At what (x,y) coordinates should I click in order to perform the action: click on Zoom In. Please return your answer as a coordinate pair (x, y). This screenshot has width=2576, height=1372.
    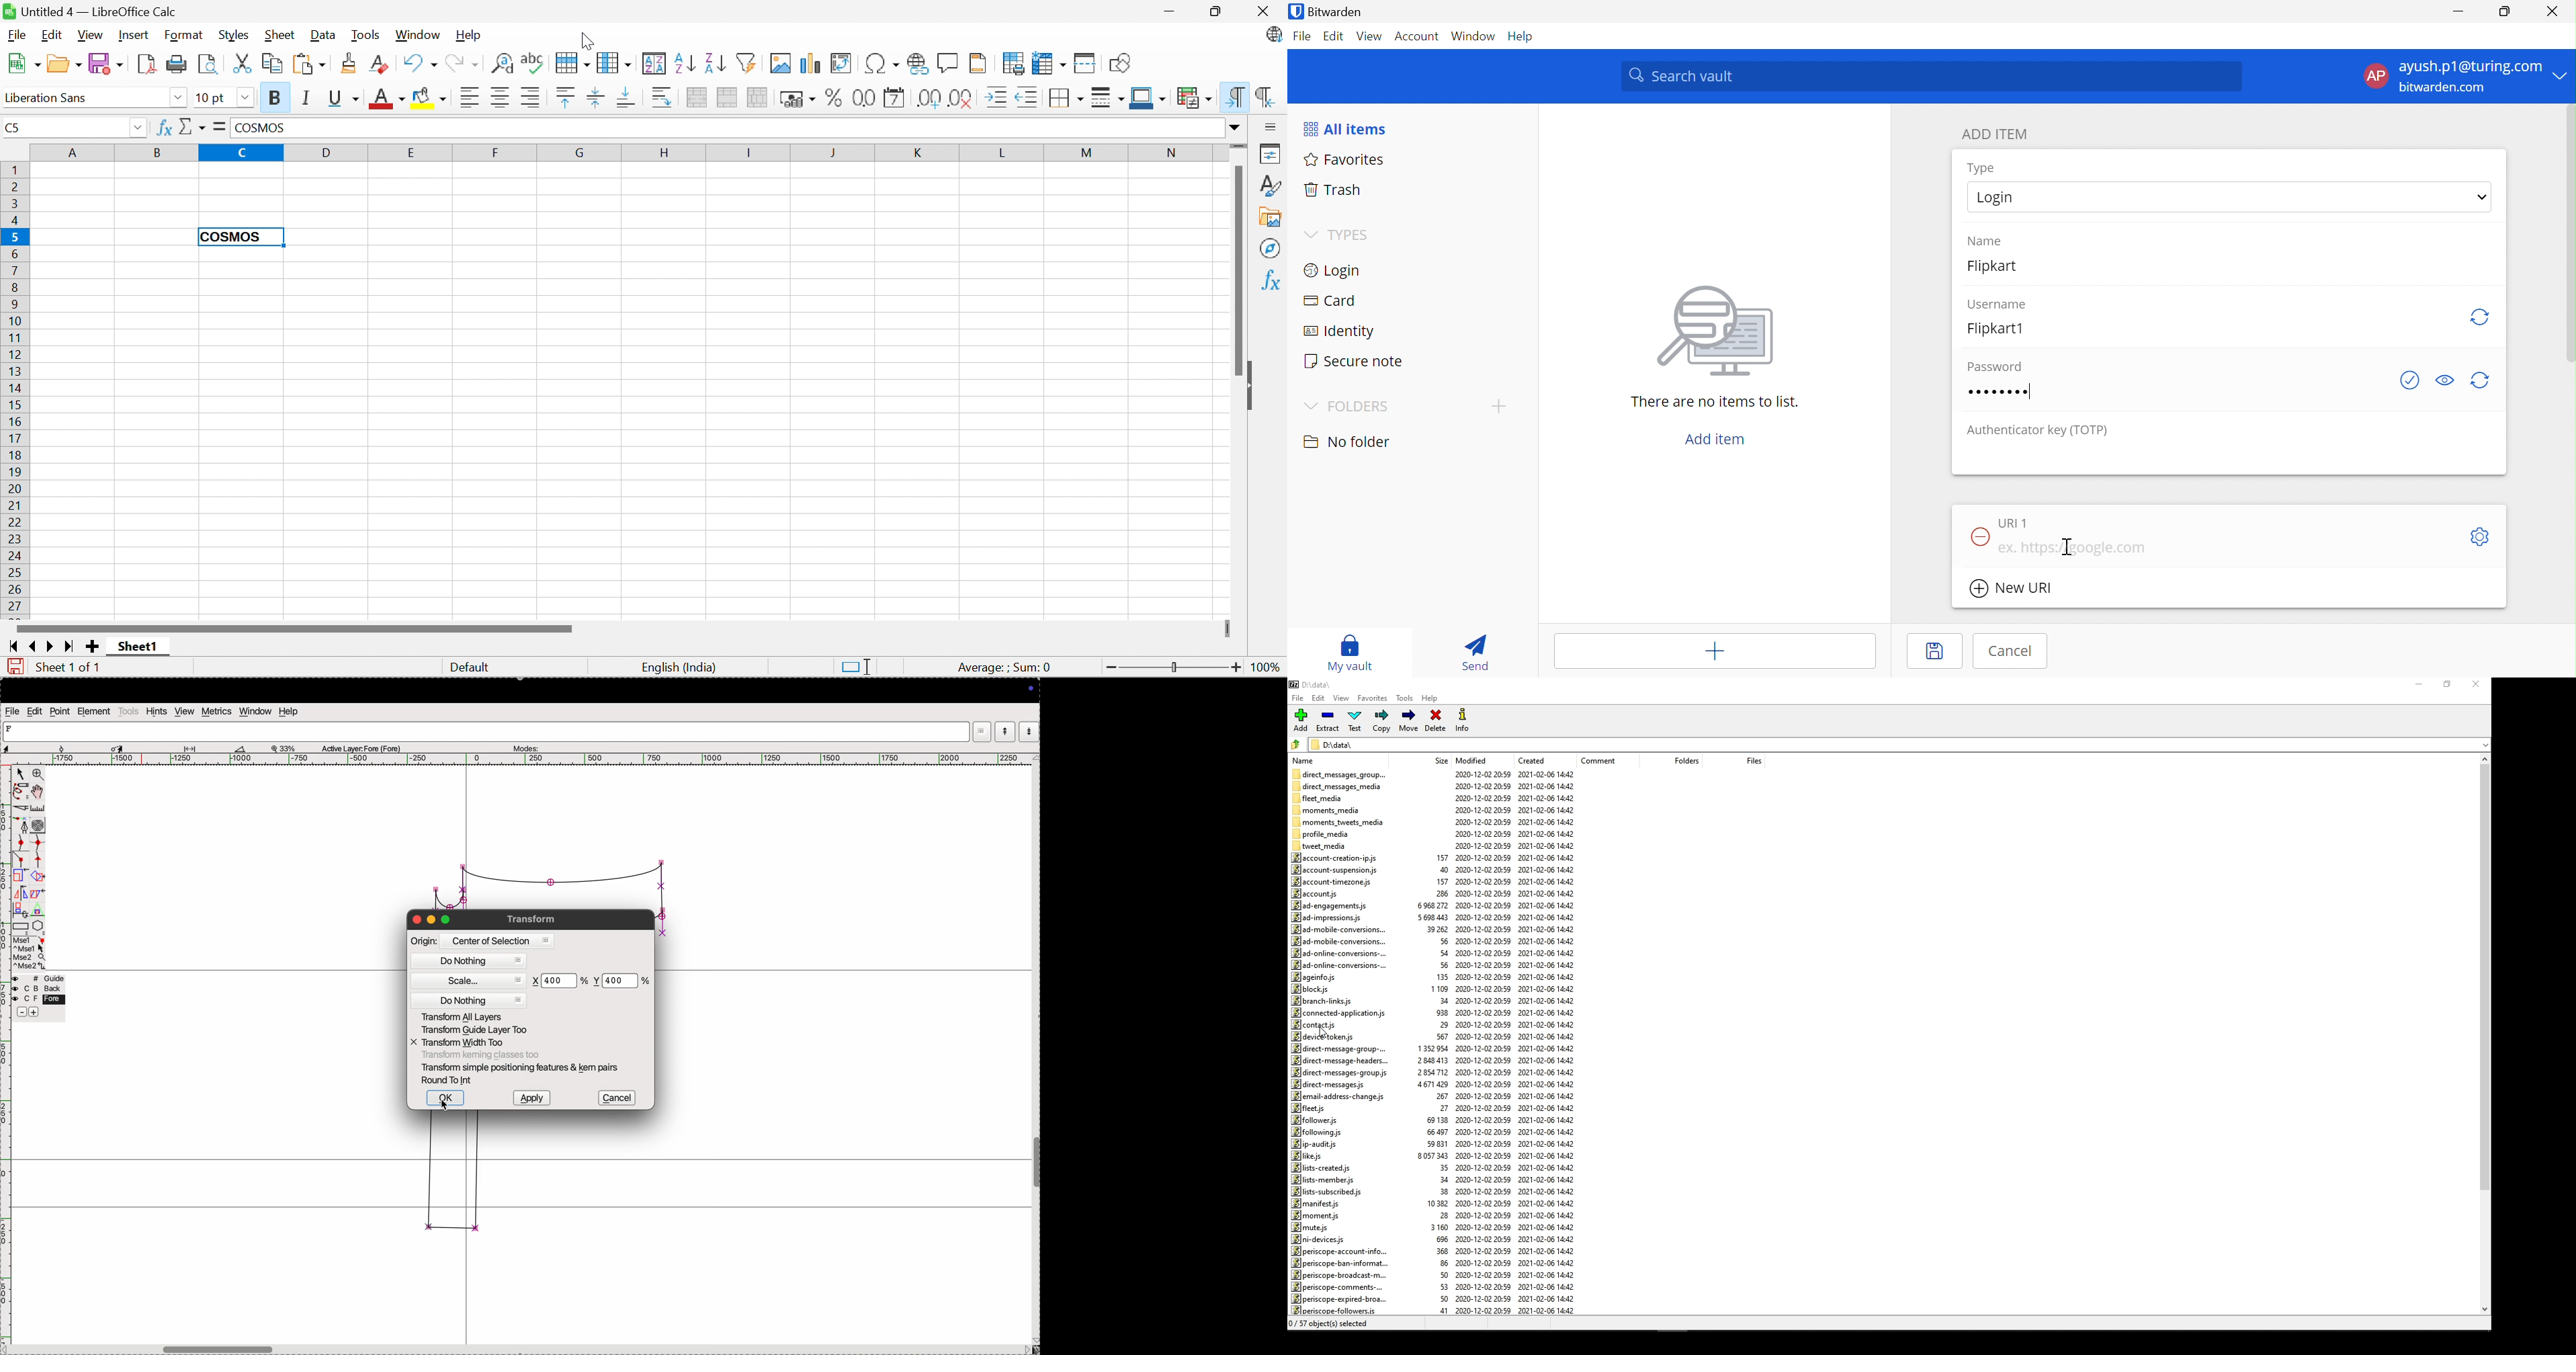
    Looking at the image, I should click on (1238, 666).